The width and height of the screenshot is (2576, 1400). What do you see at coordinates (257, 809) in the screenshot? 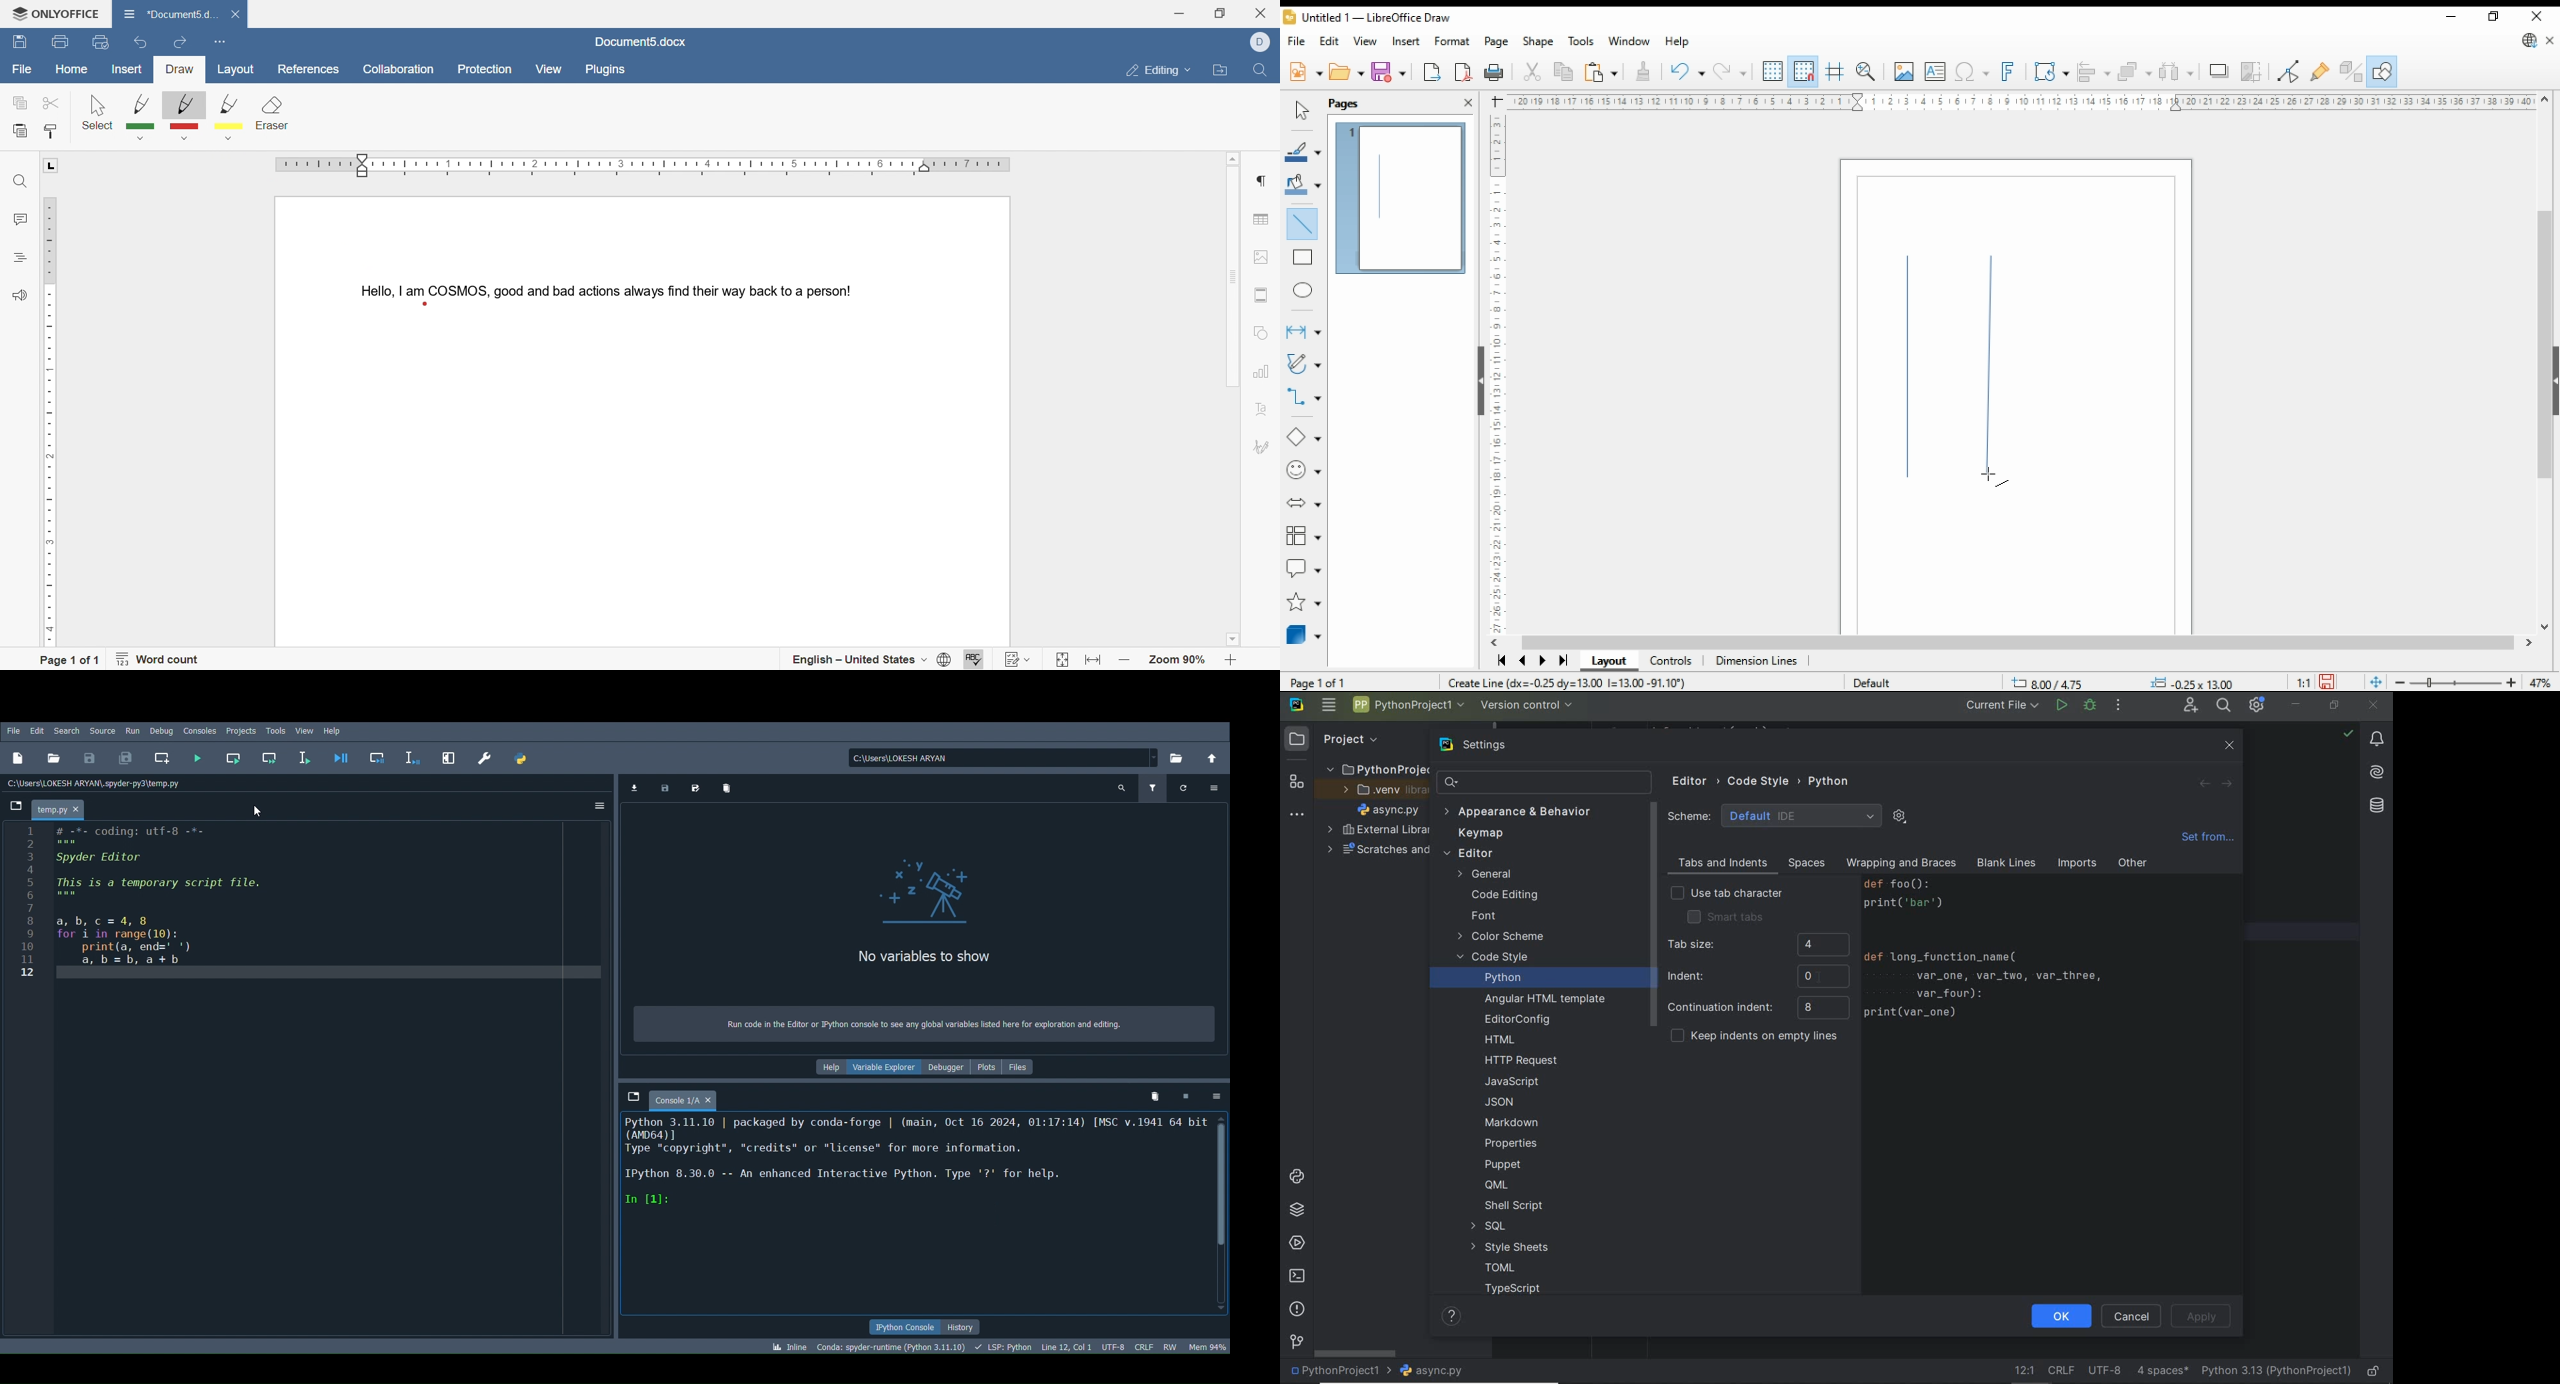
I see `Cursor` at bounding box center [257, 809].